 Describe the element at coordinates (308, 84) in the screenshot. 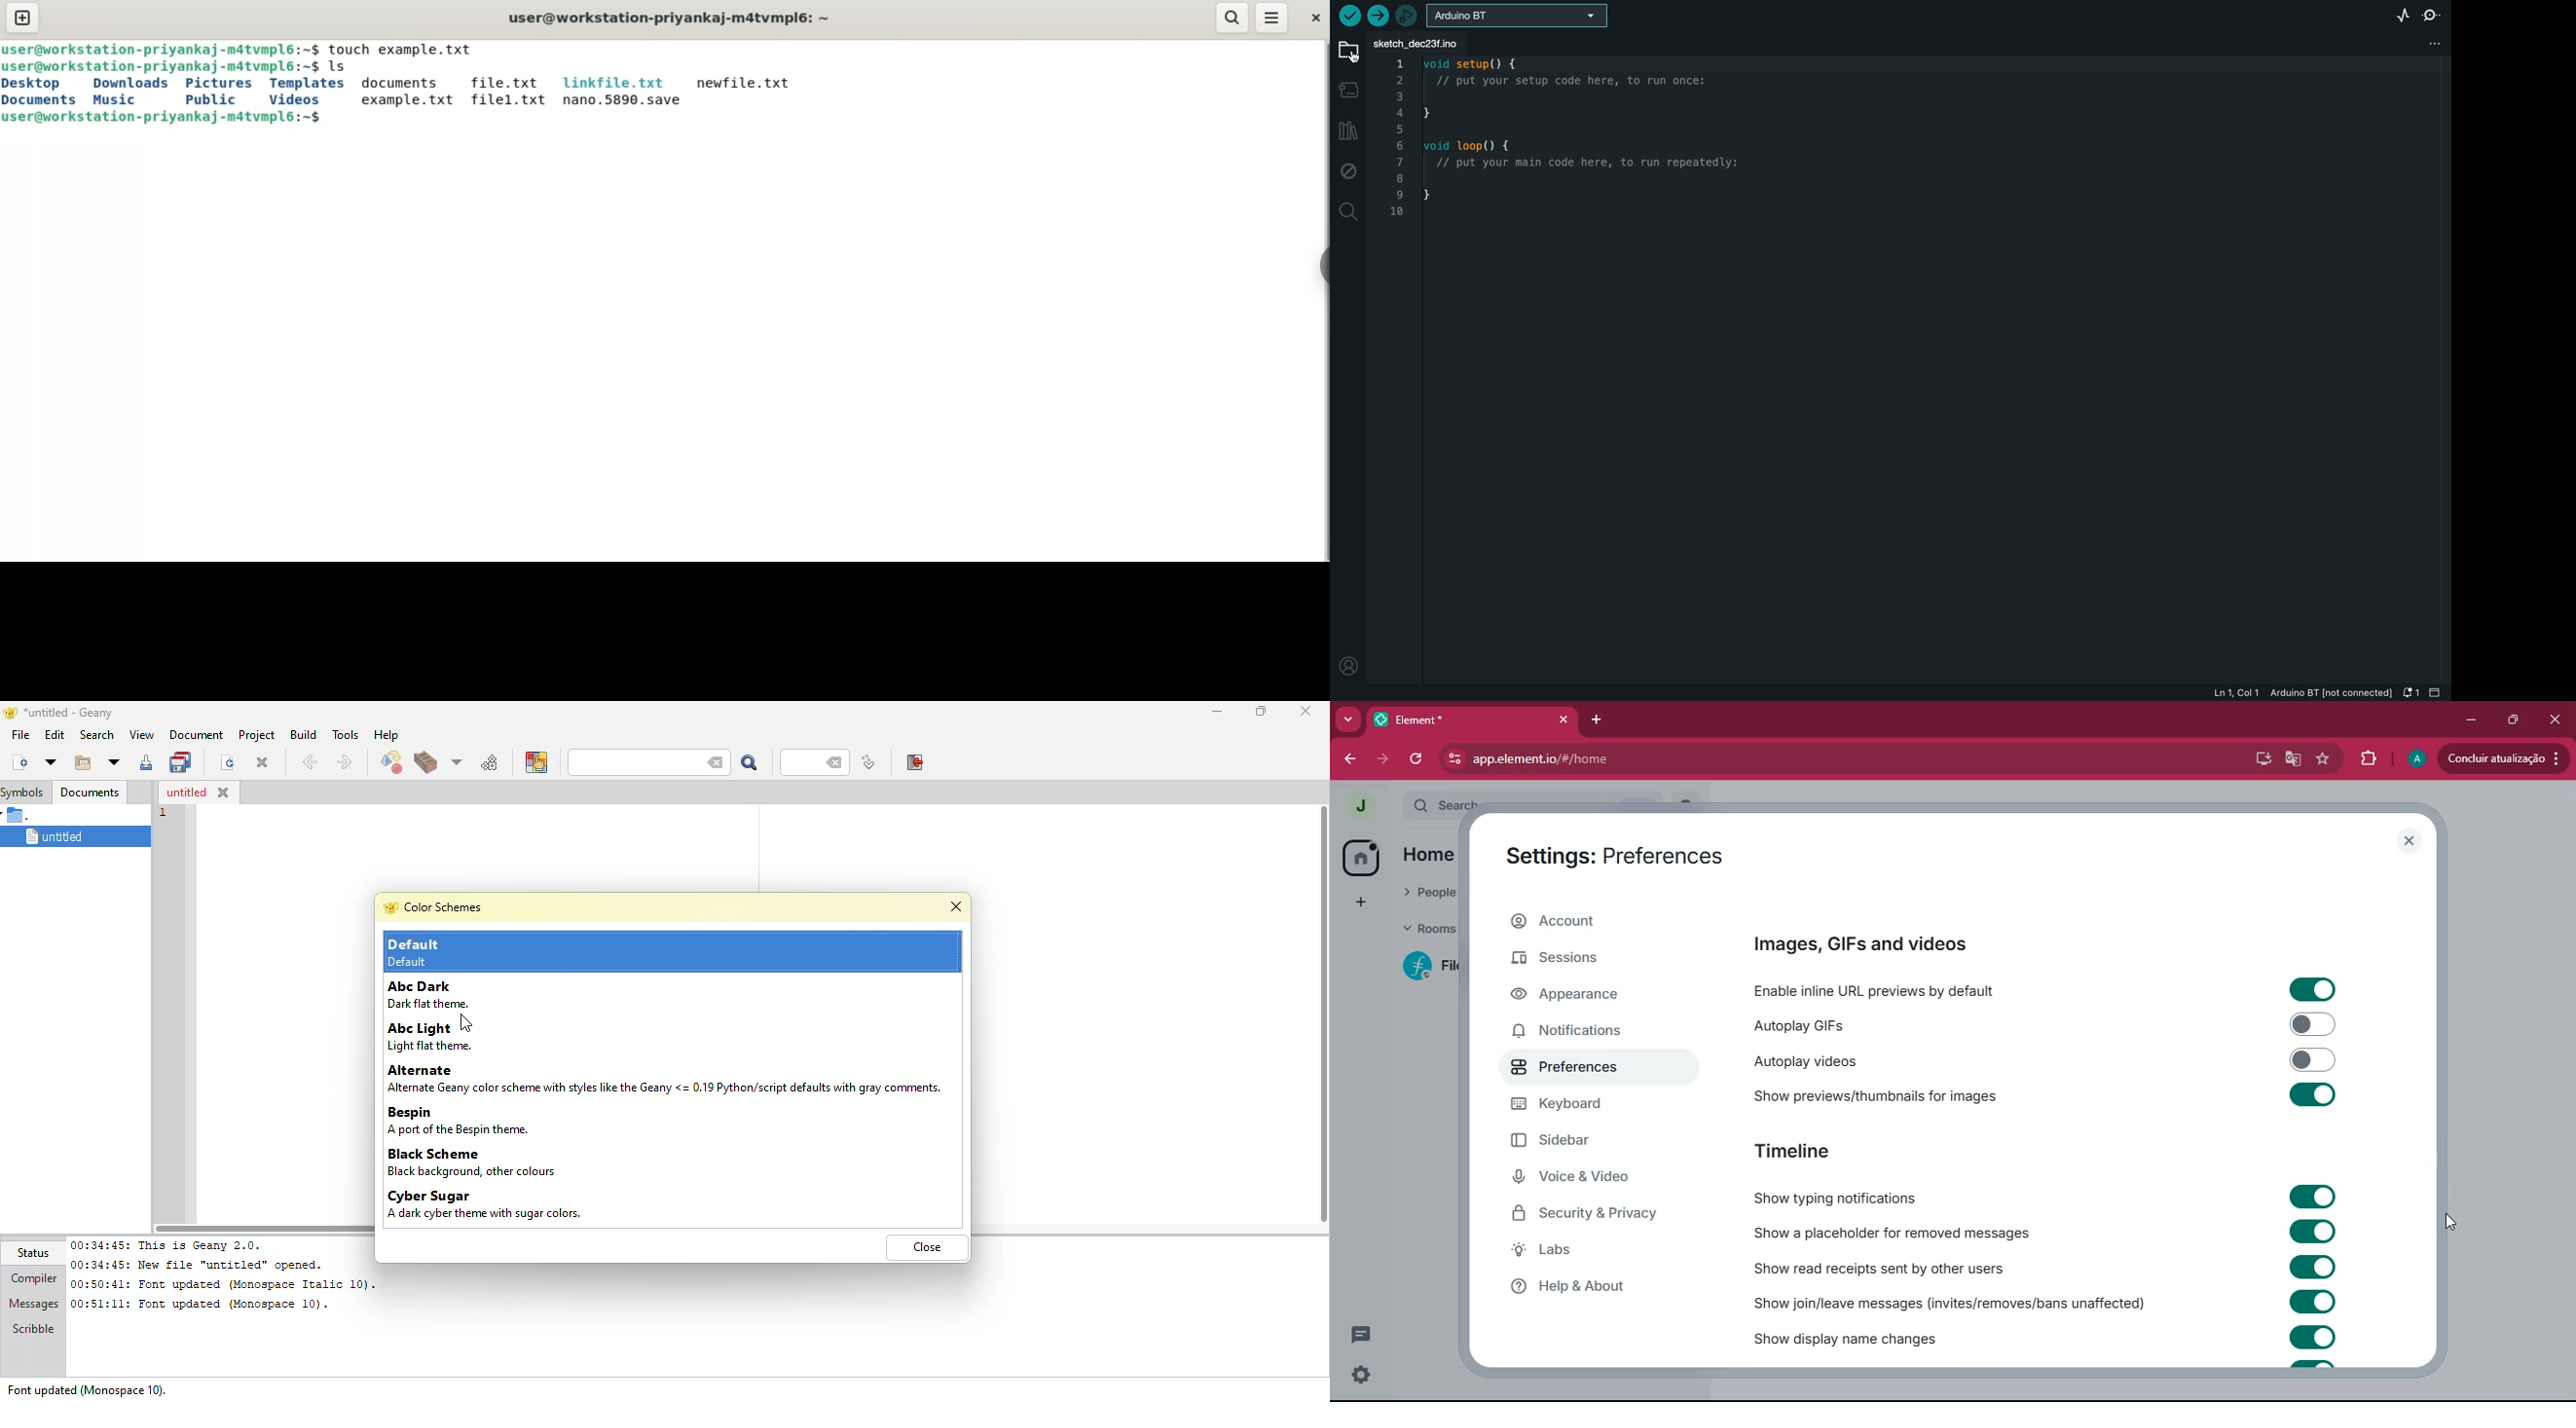

I see `templates` at that location.